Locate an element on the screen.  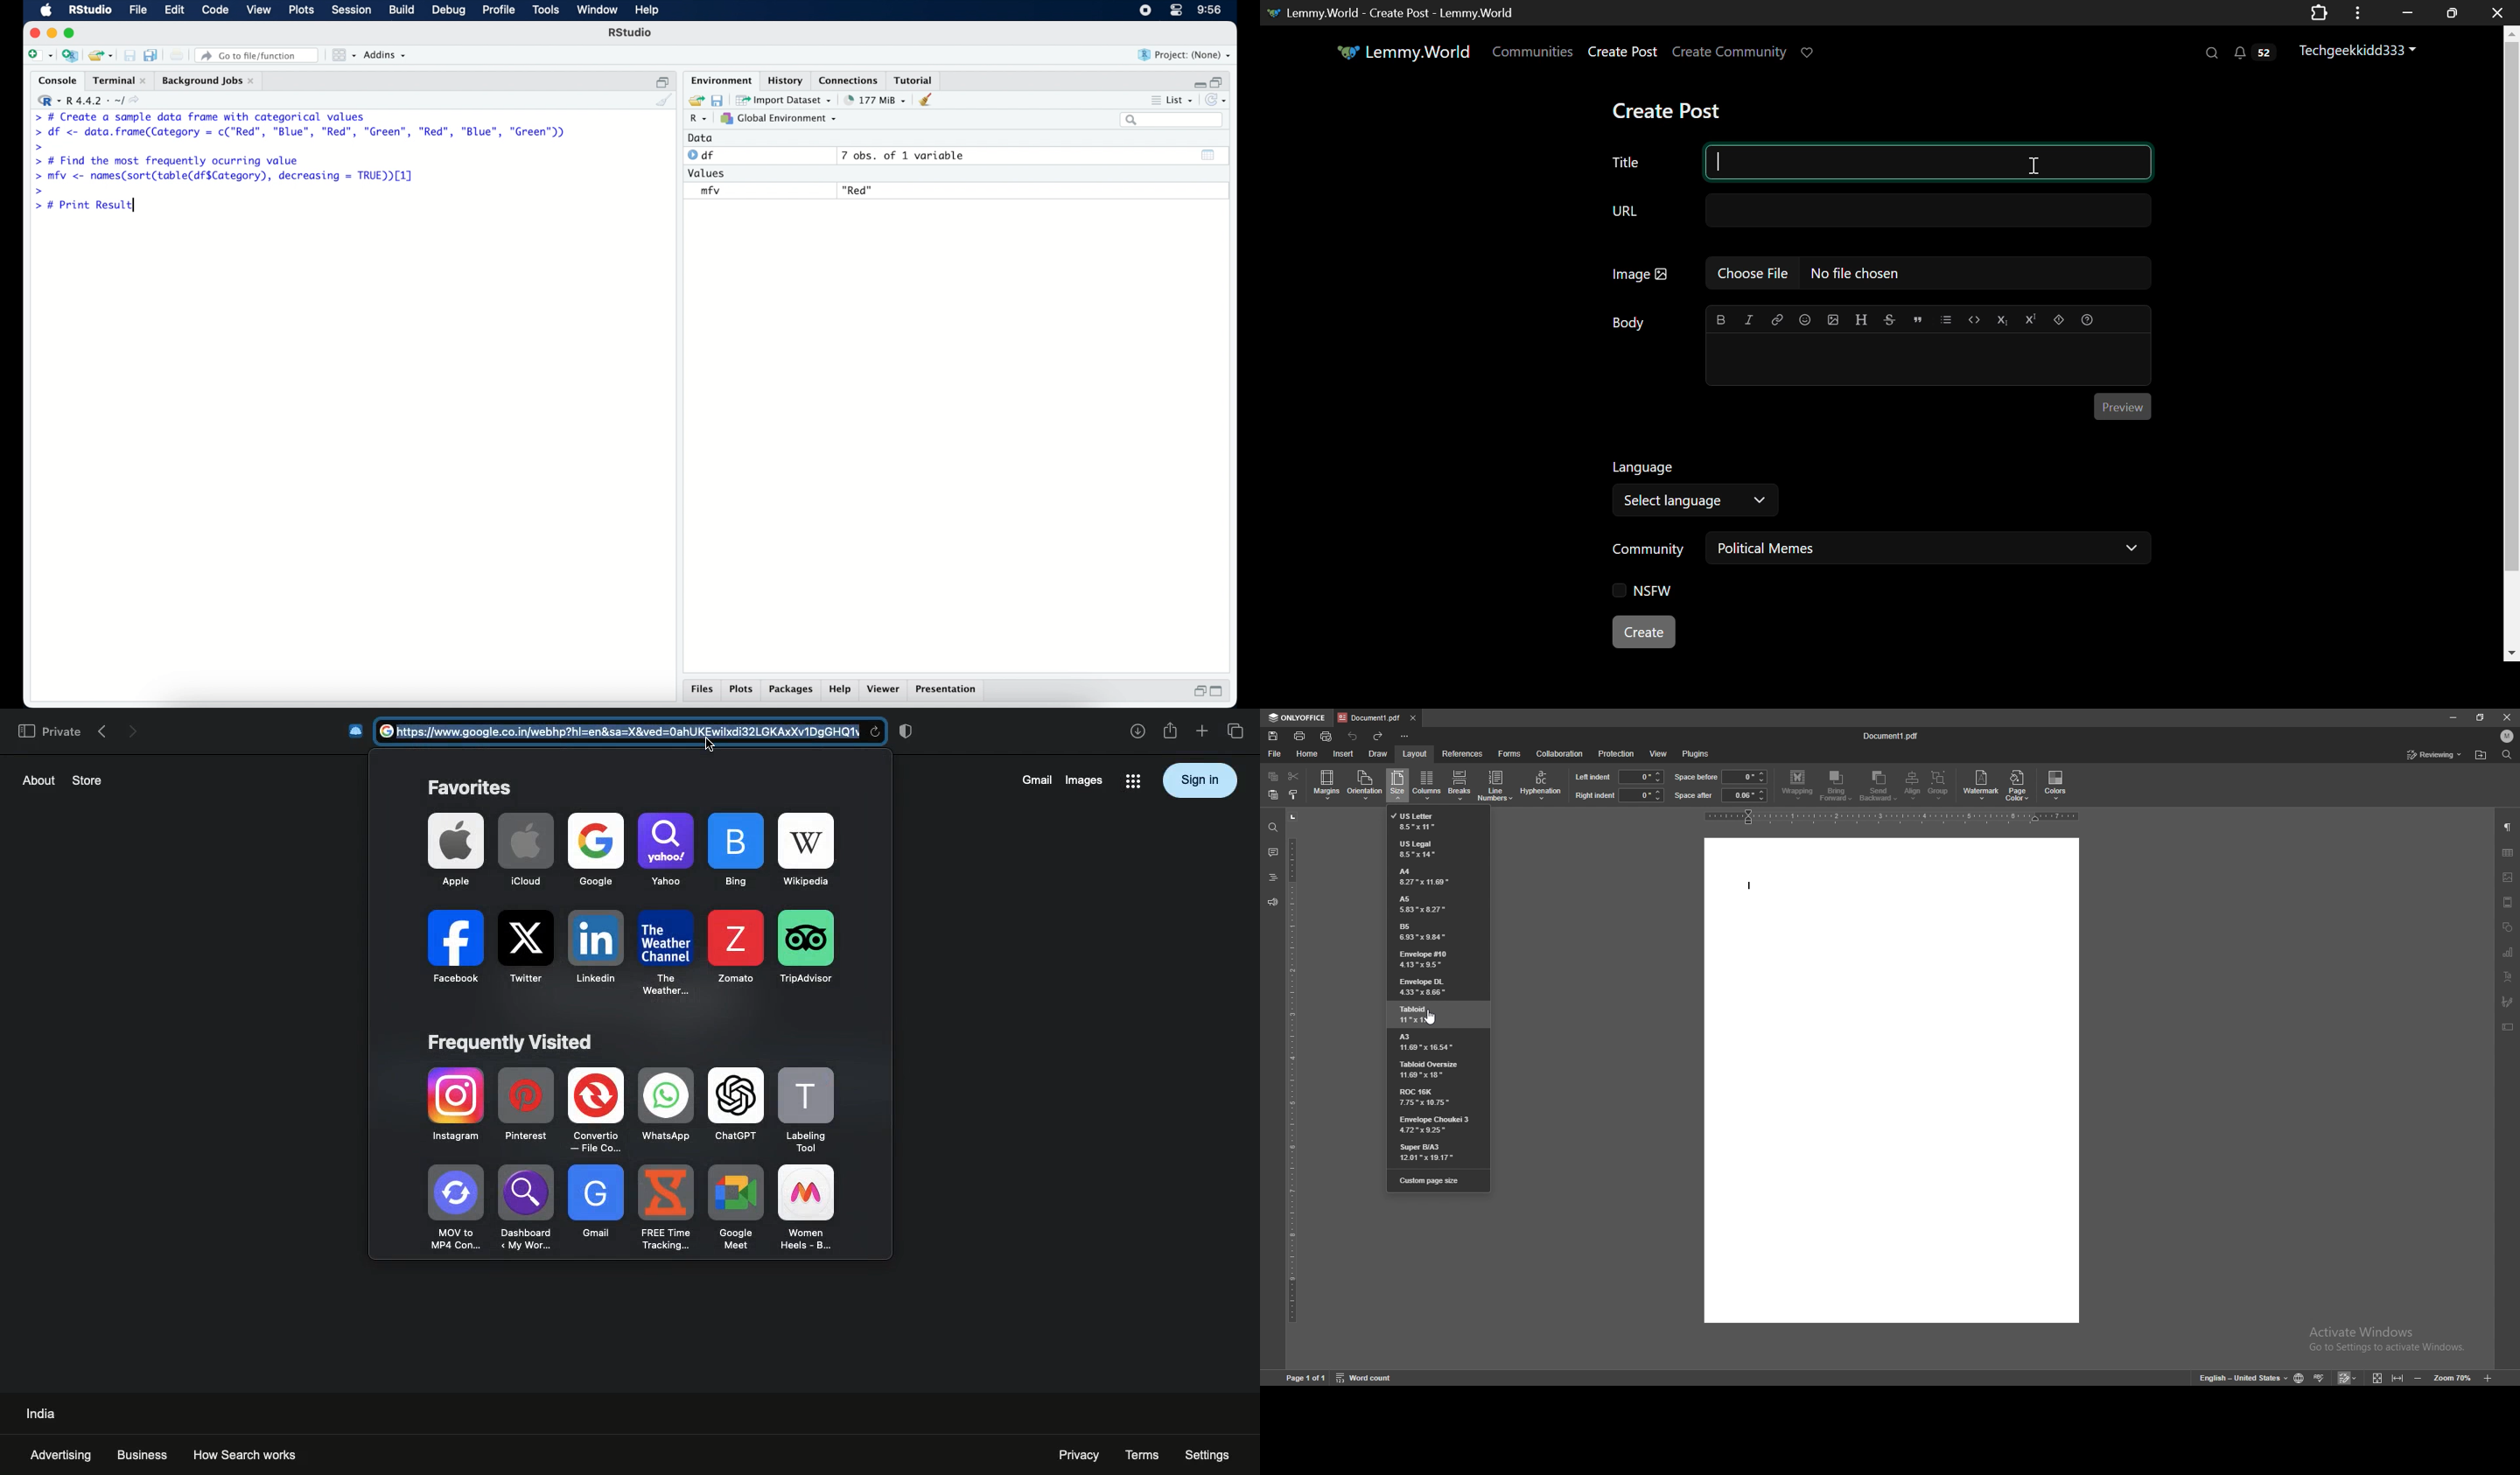
minimzie is located at coordinates (51, 33).